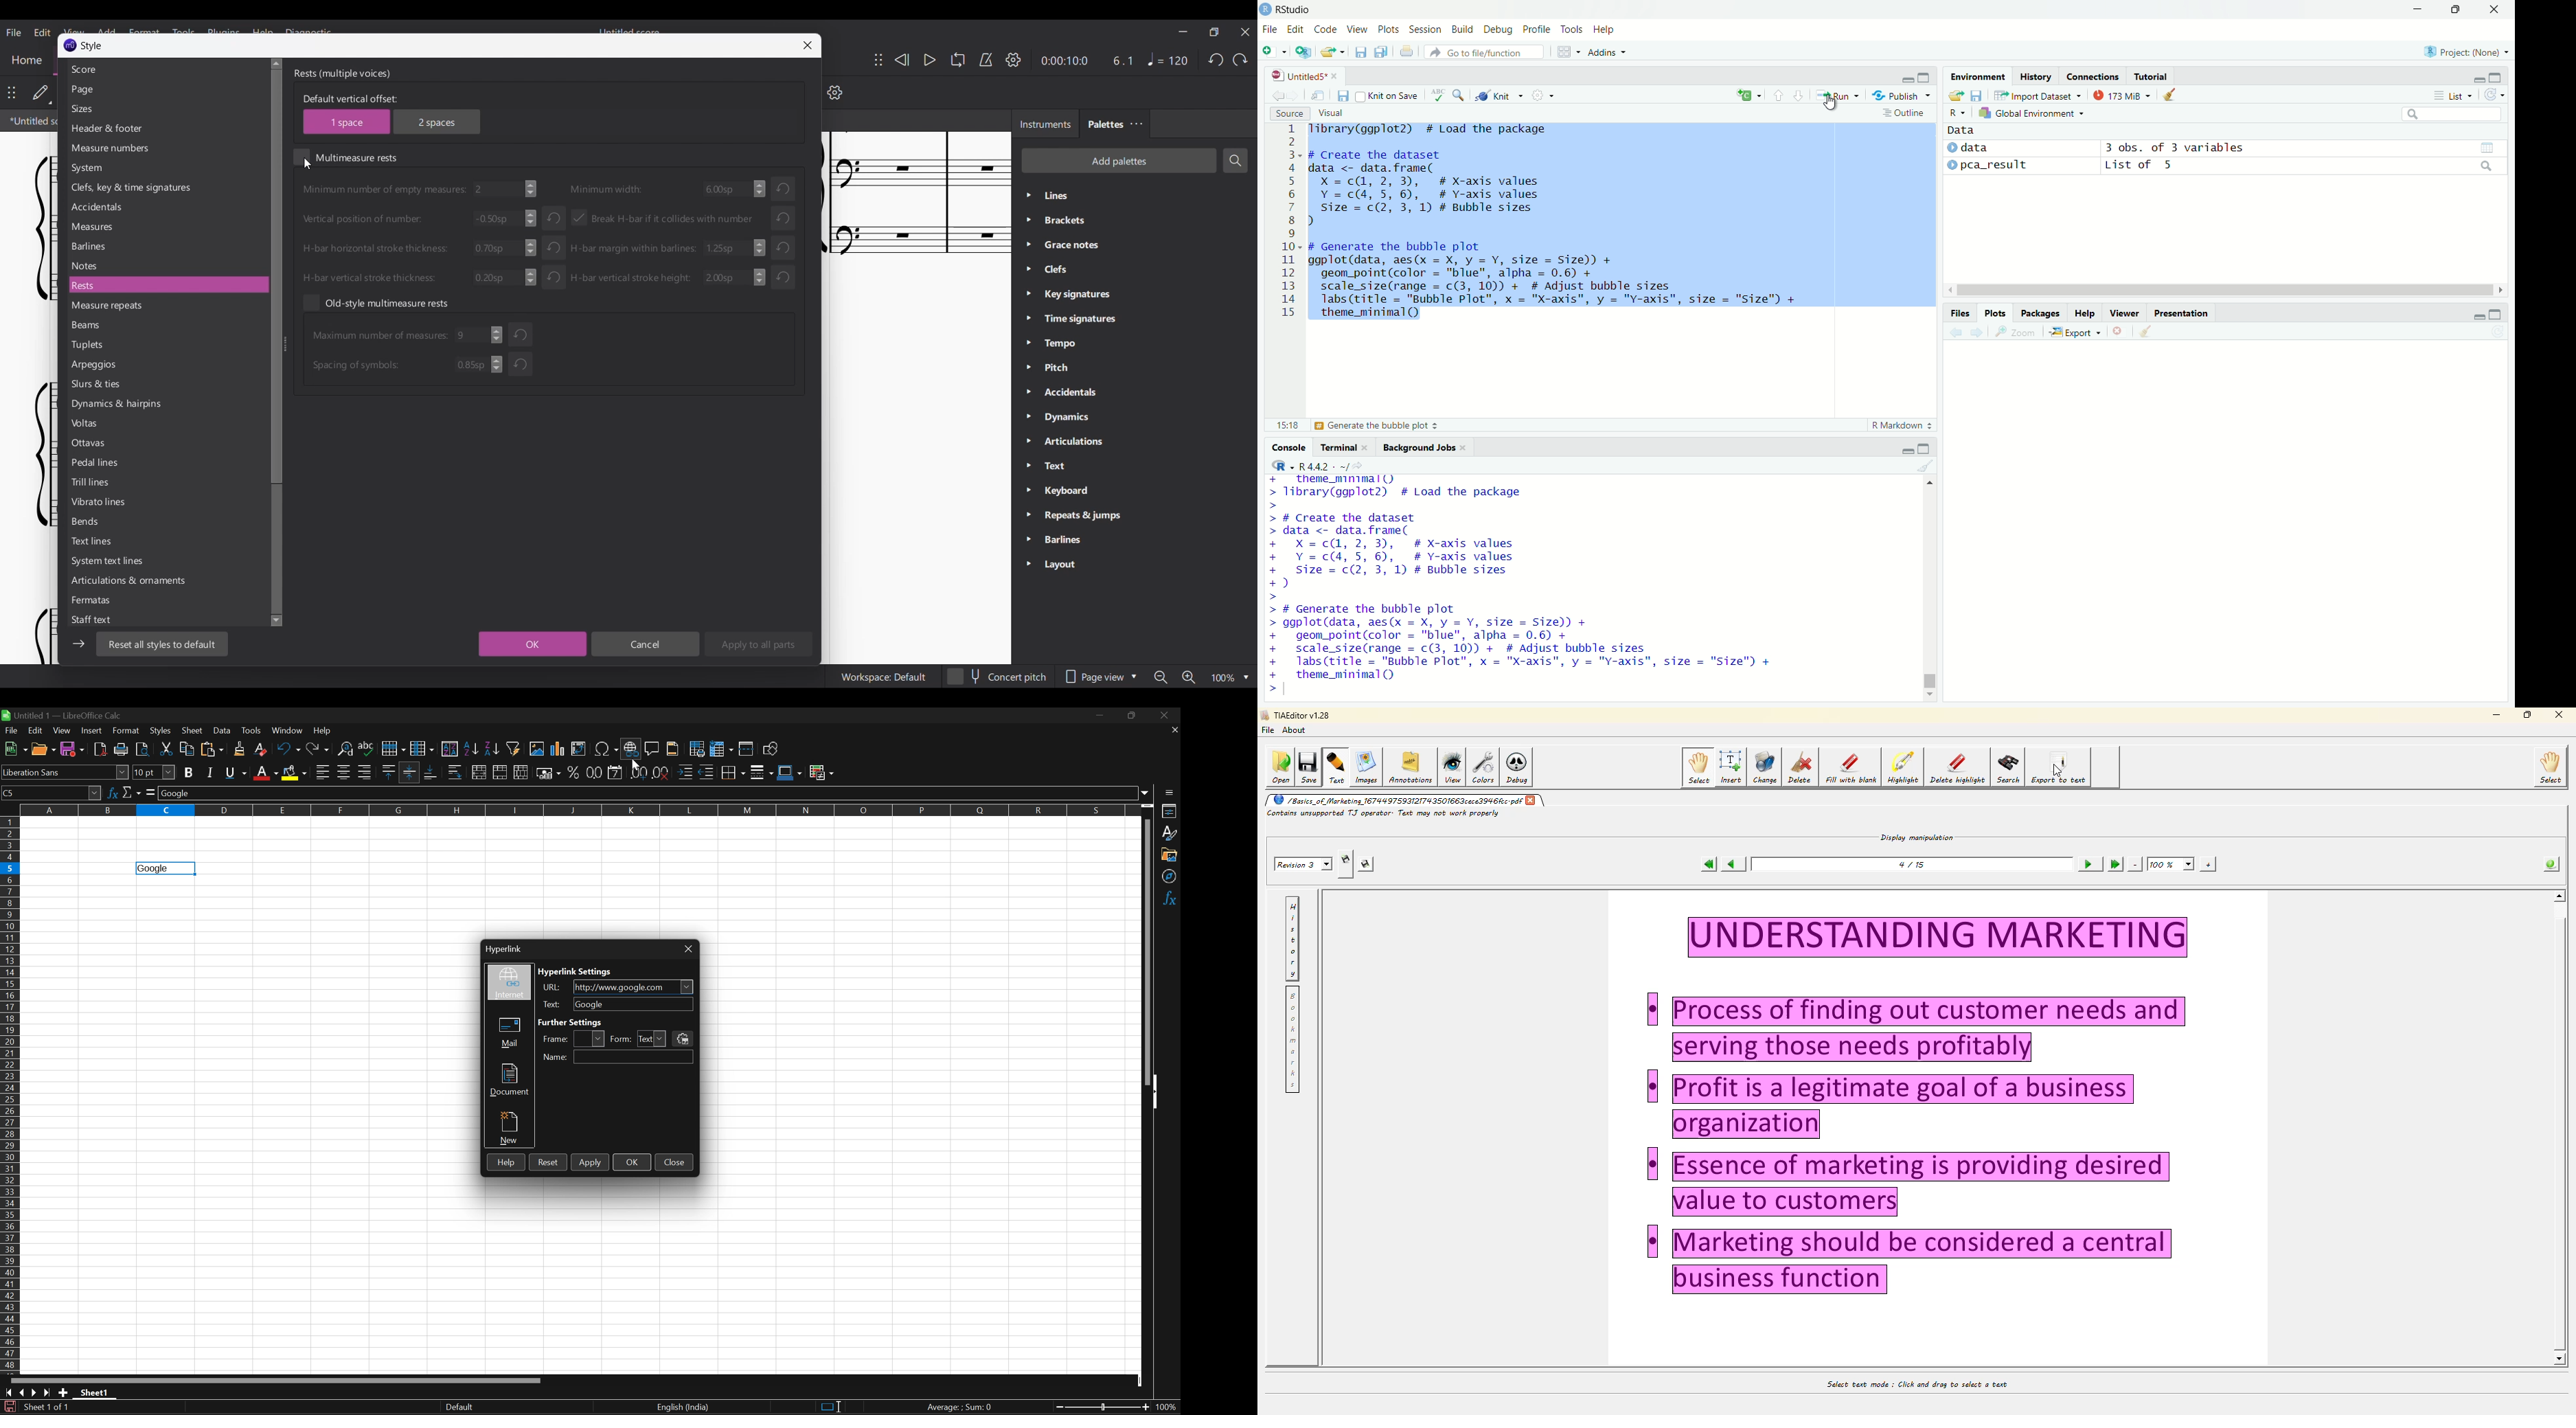 The height and width of the screenshot is (1428, 2576). I want to click on Clear direct formatting, so click(261, 750).